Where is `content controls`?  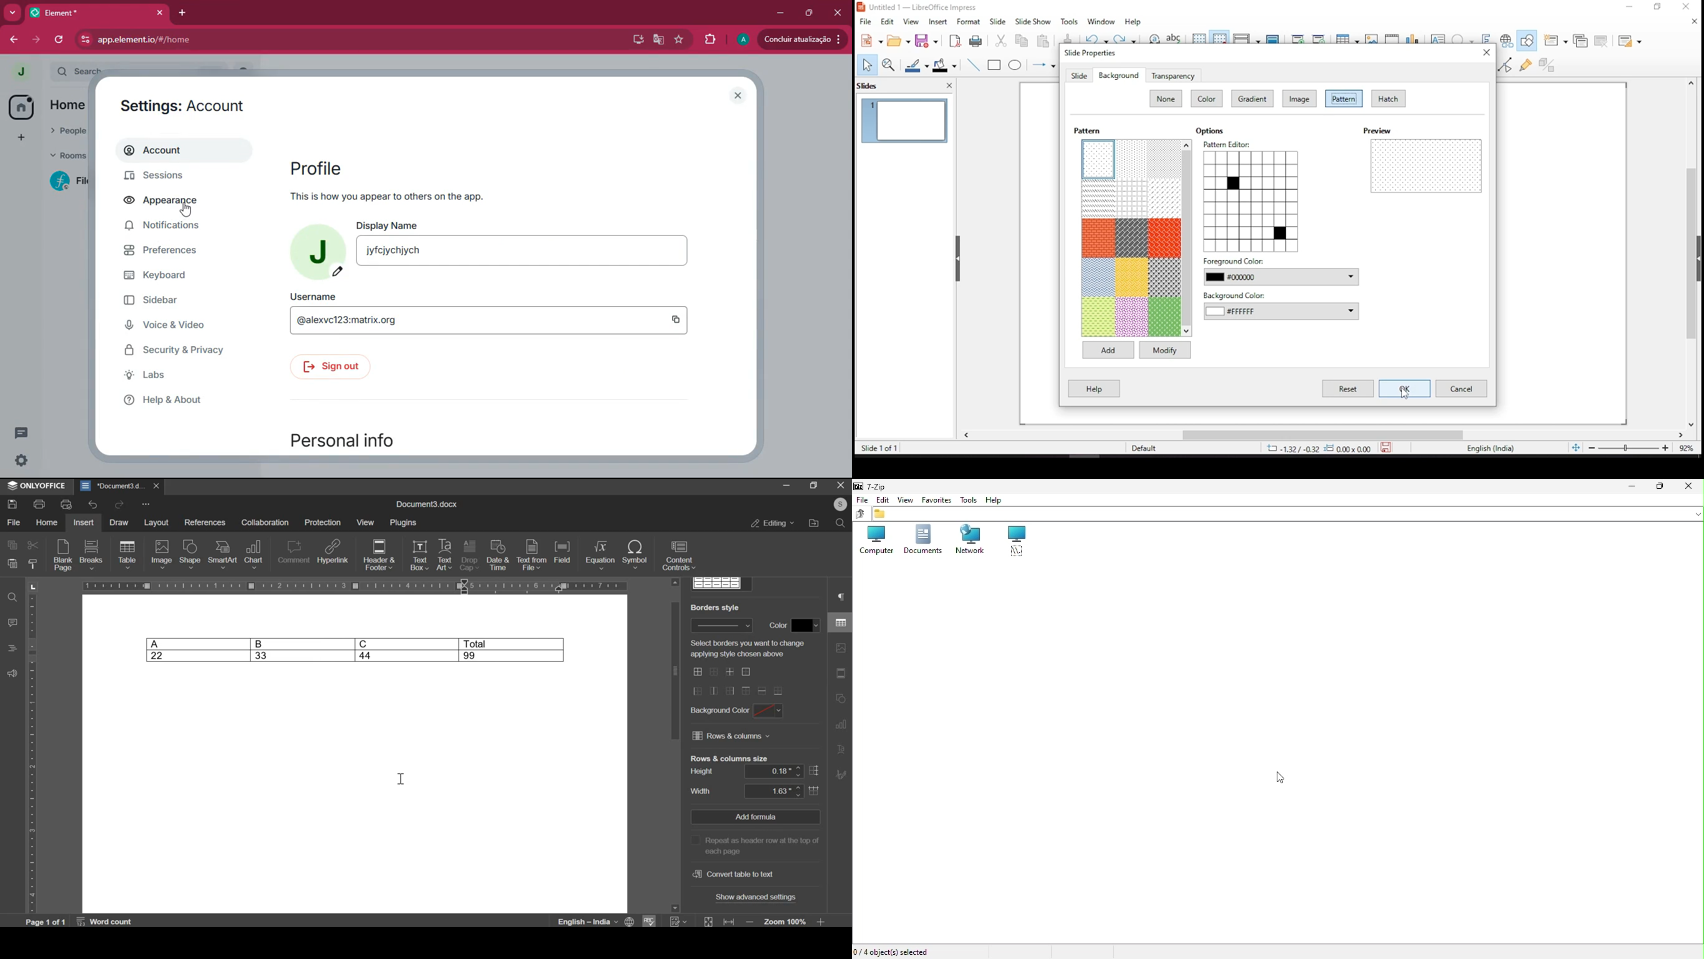
content controls is located at coordinates (678, 556).